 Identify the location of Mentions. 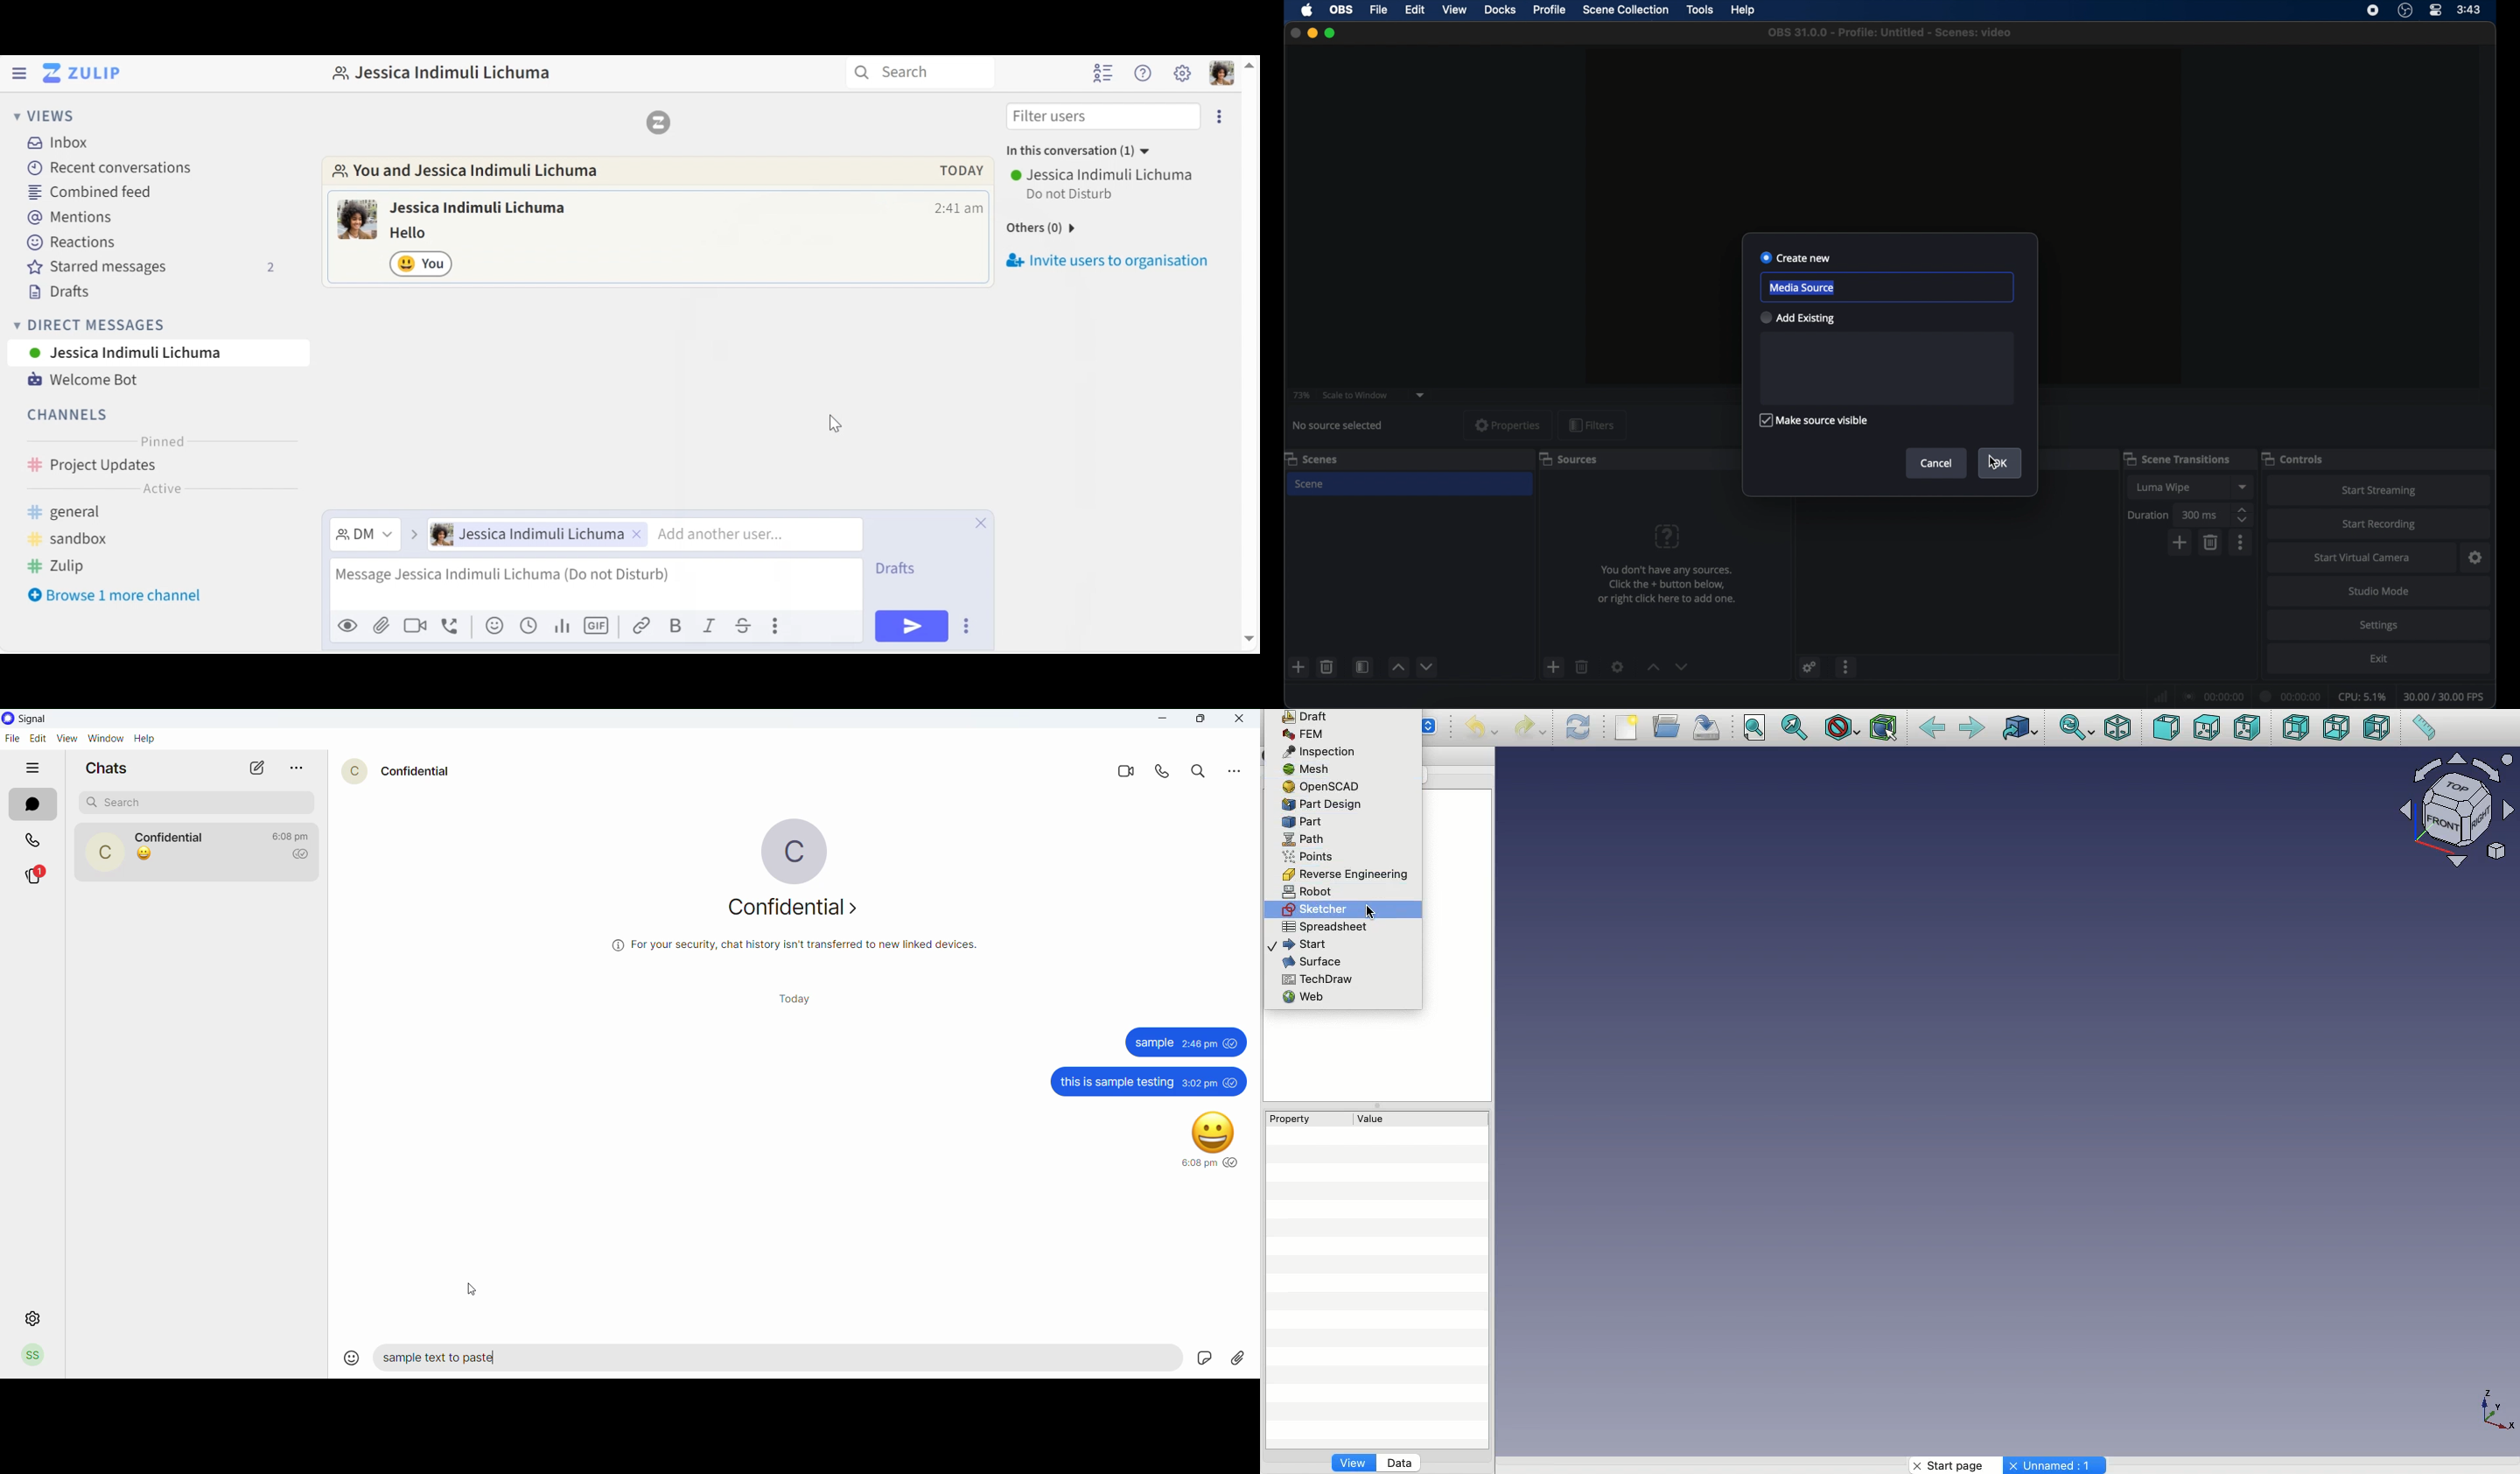
(70, 218).